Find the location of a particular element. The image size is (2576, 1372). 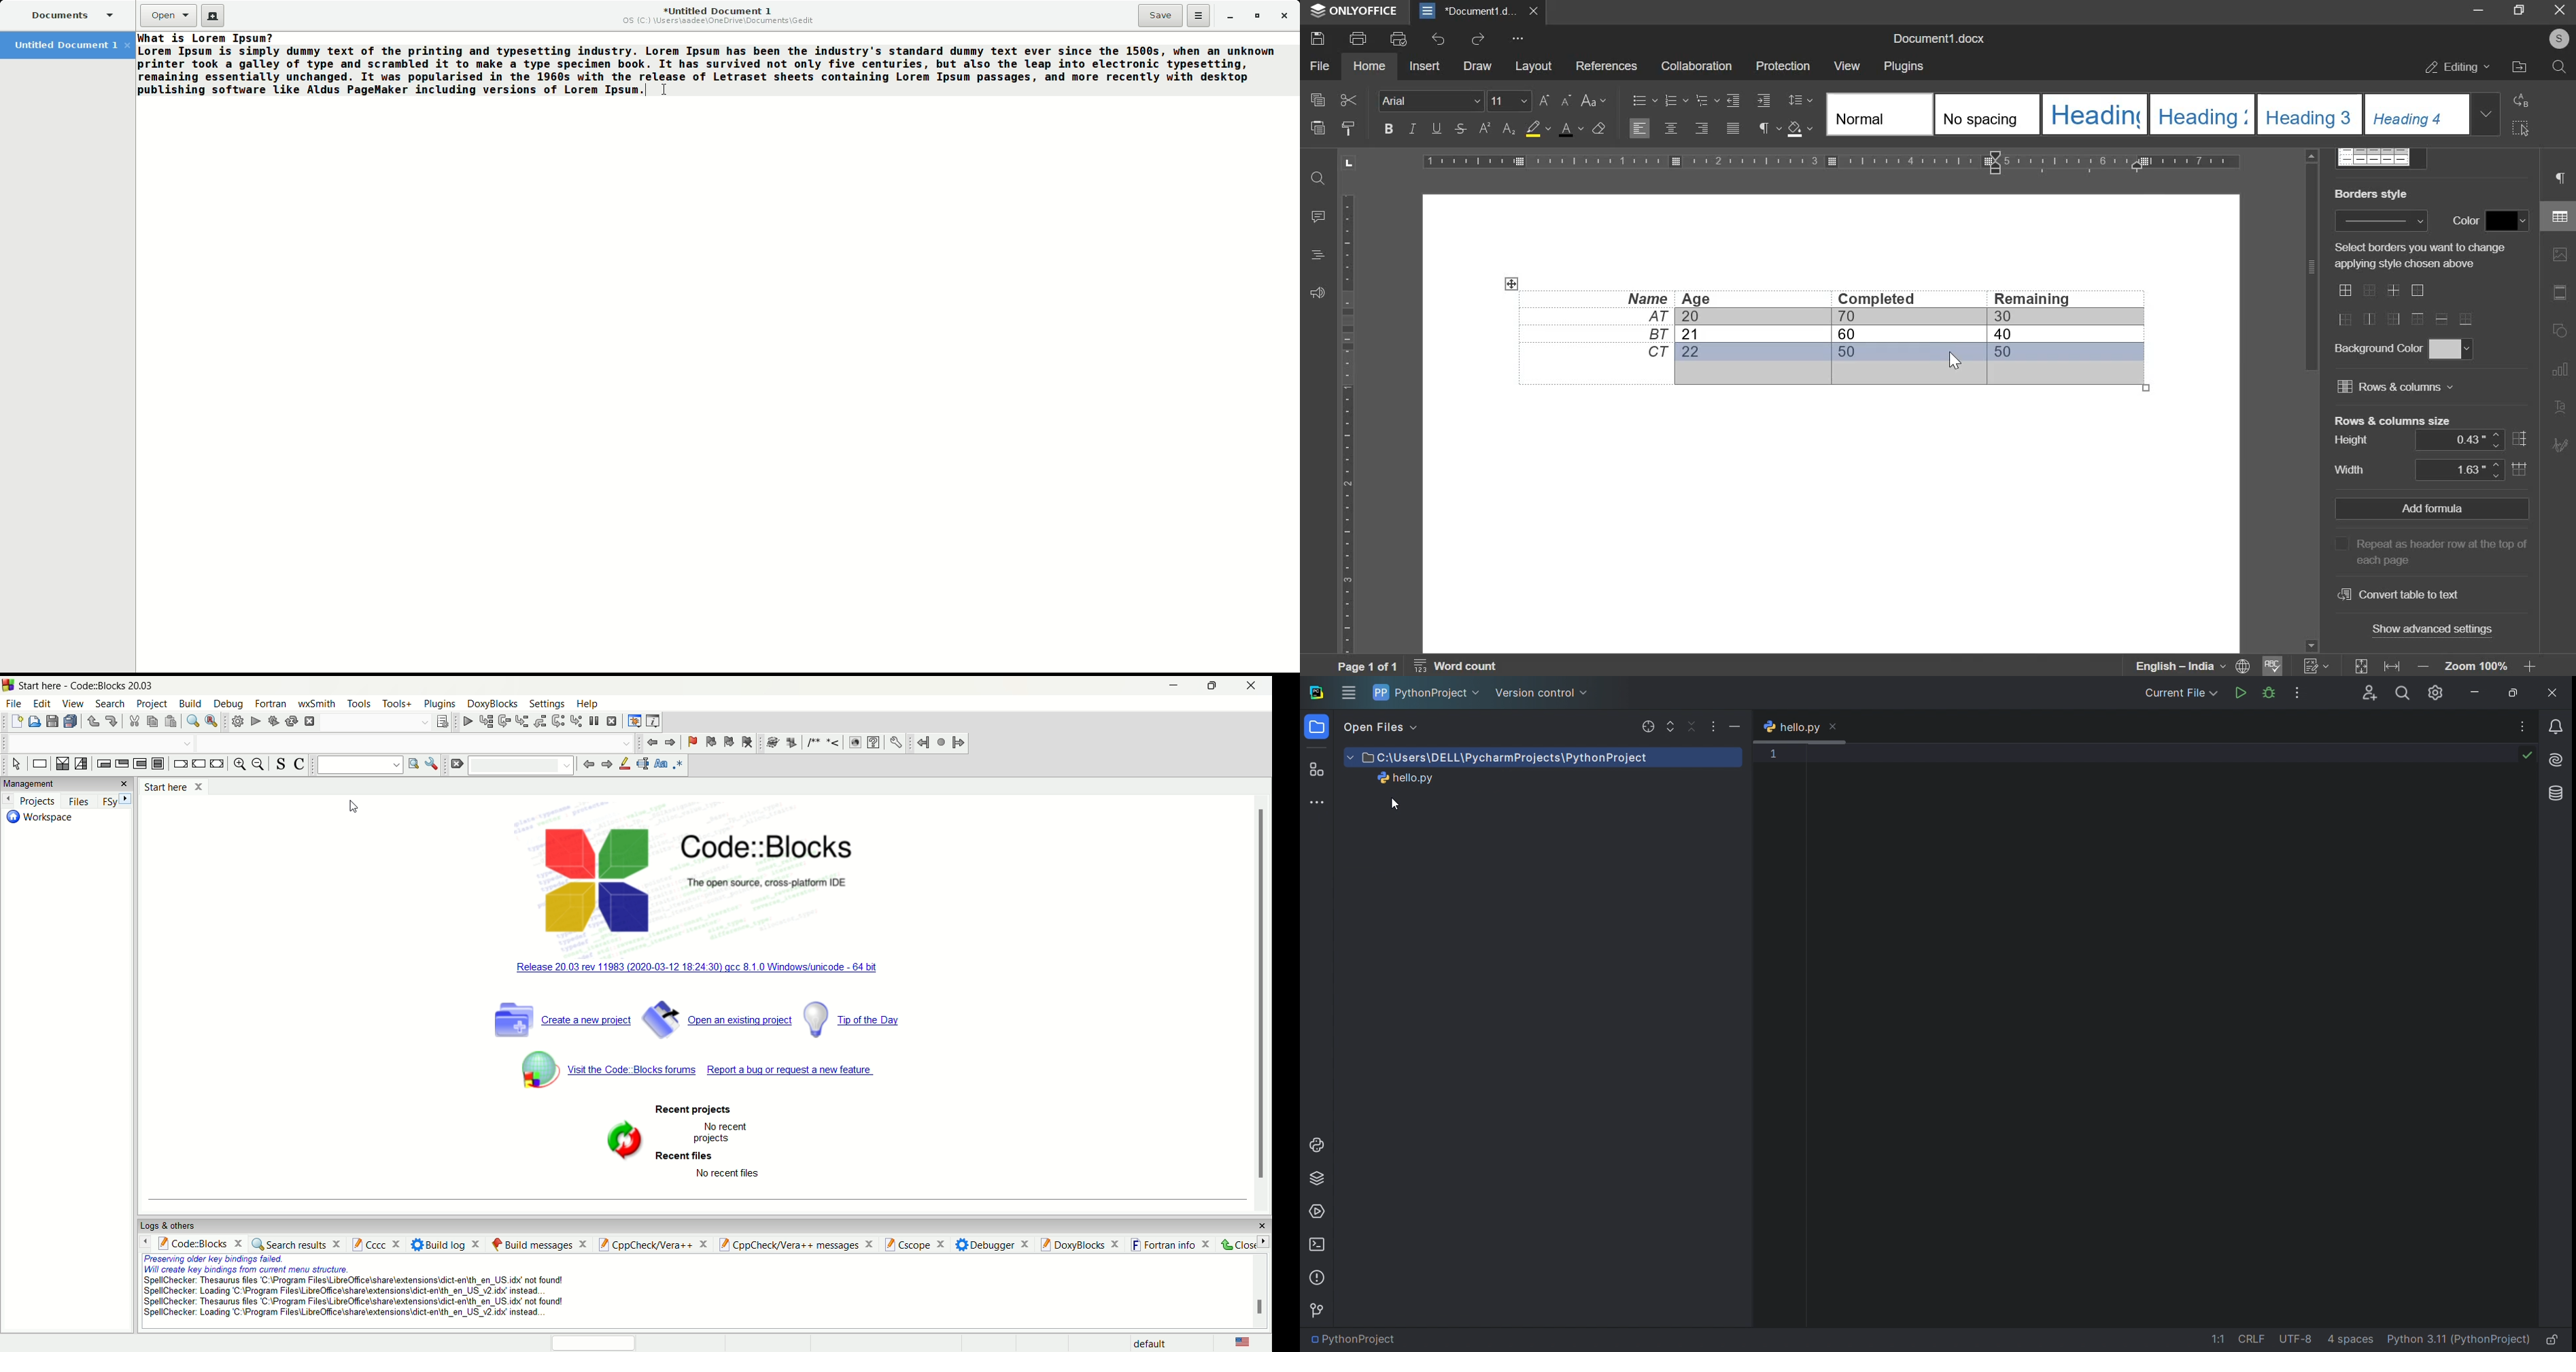

row height is located at coordinates (2470, 440).